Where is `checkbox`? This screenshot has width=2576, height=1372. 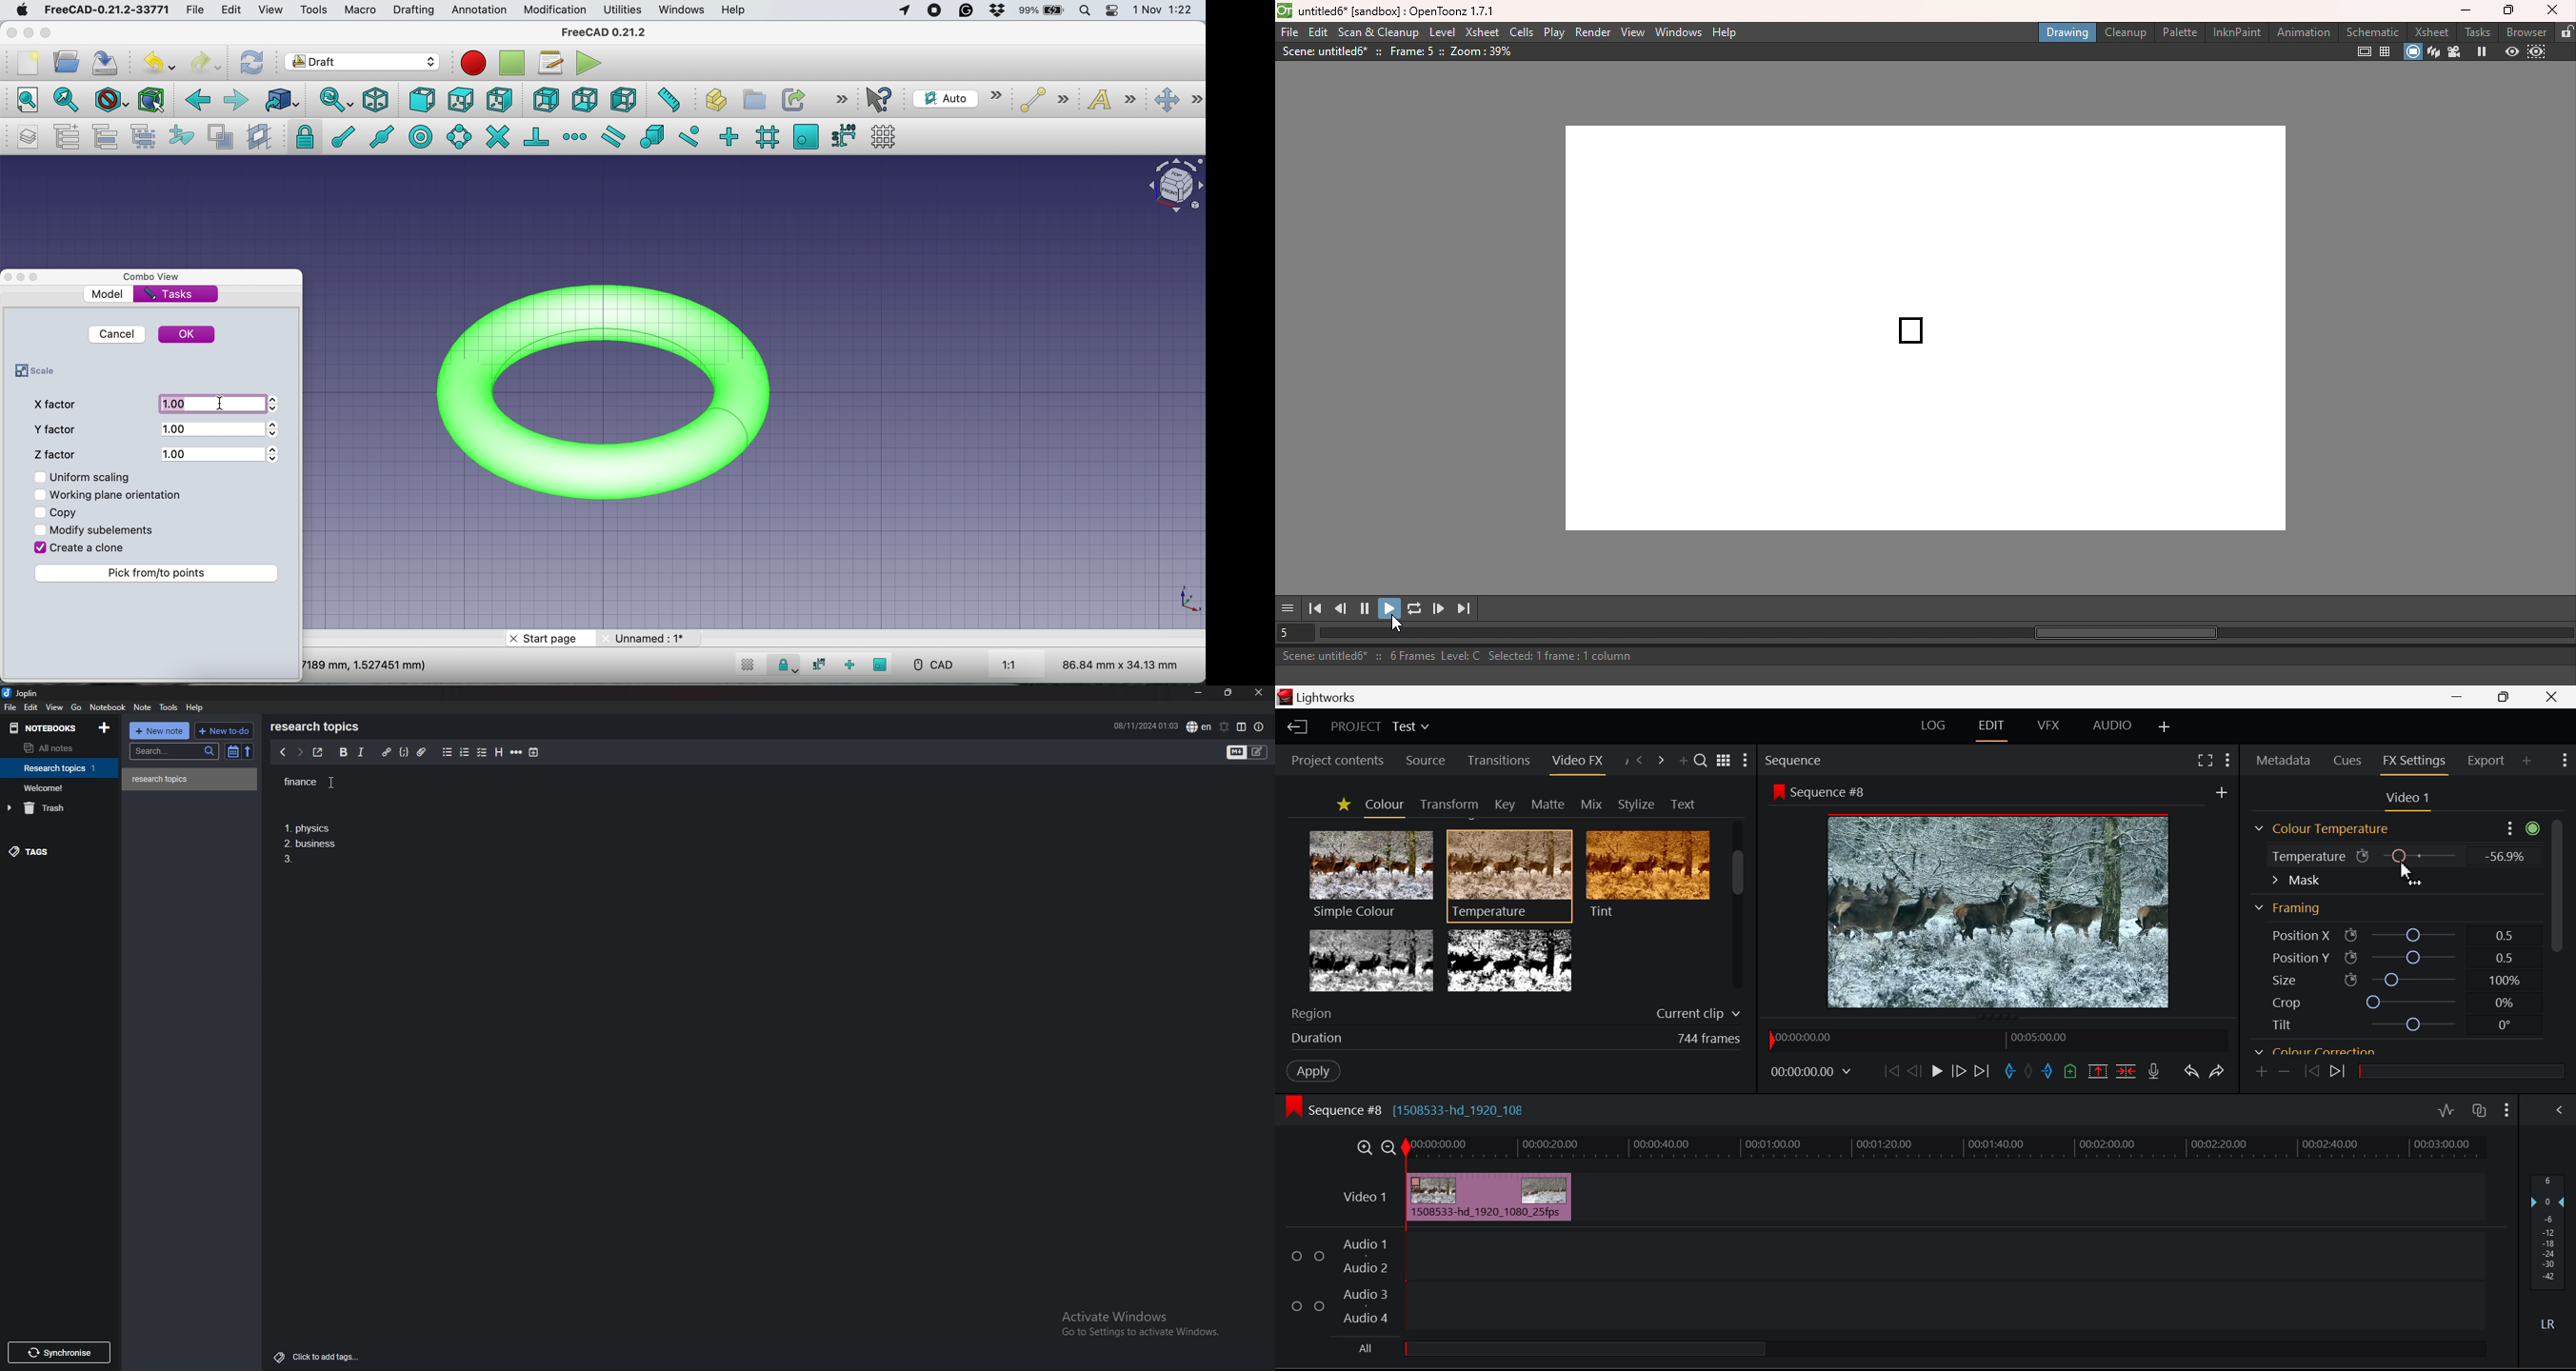 checkbox is located at coordinates (482, 752).